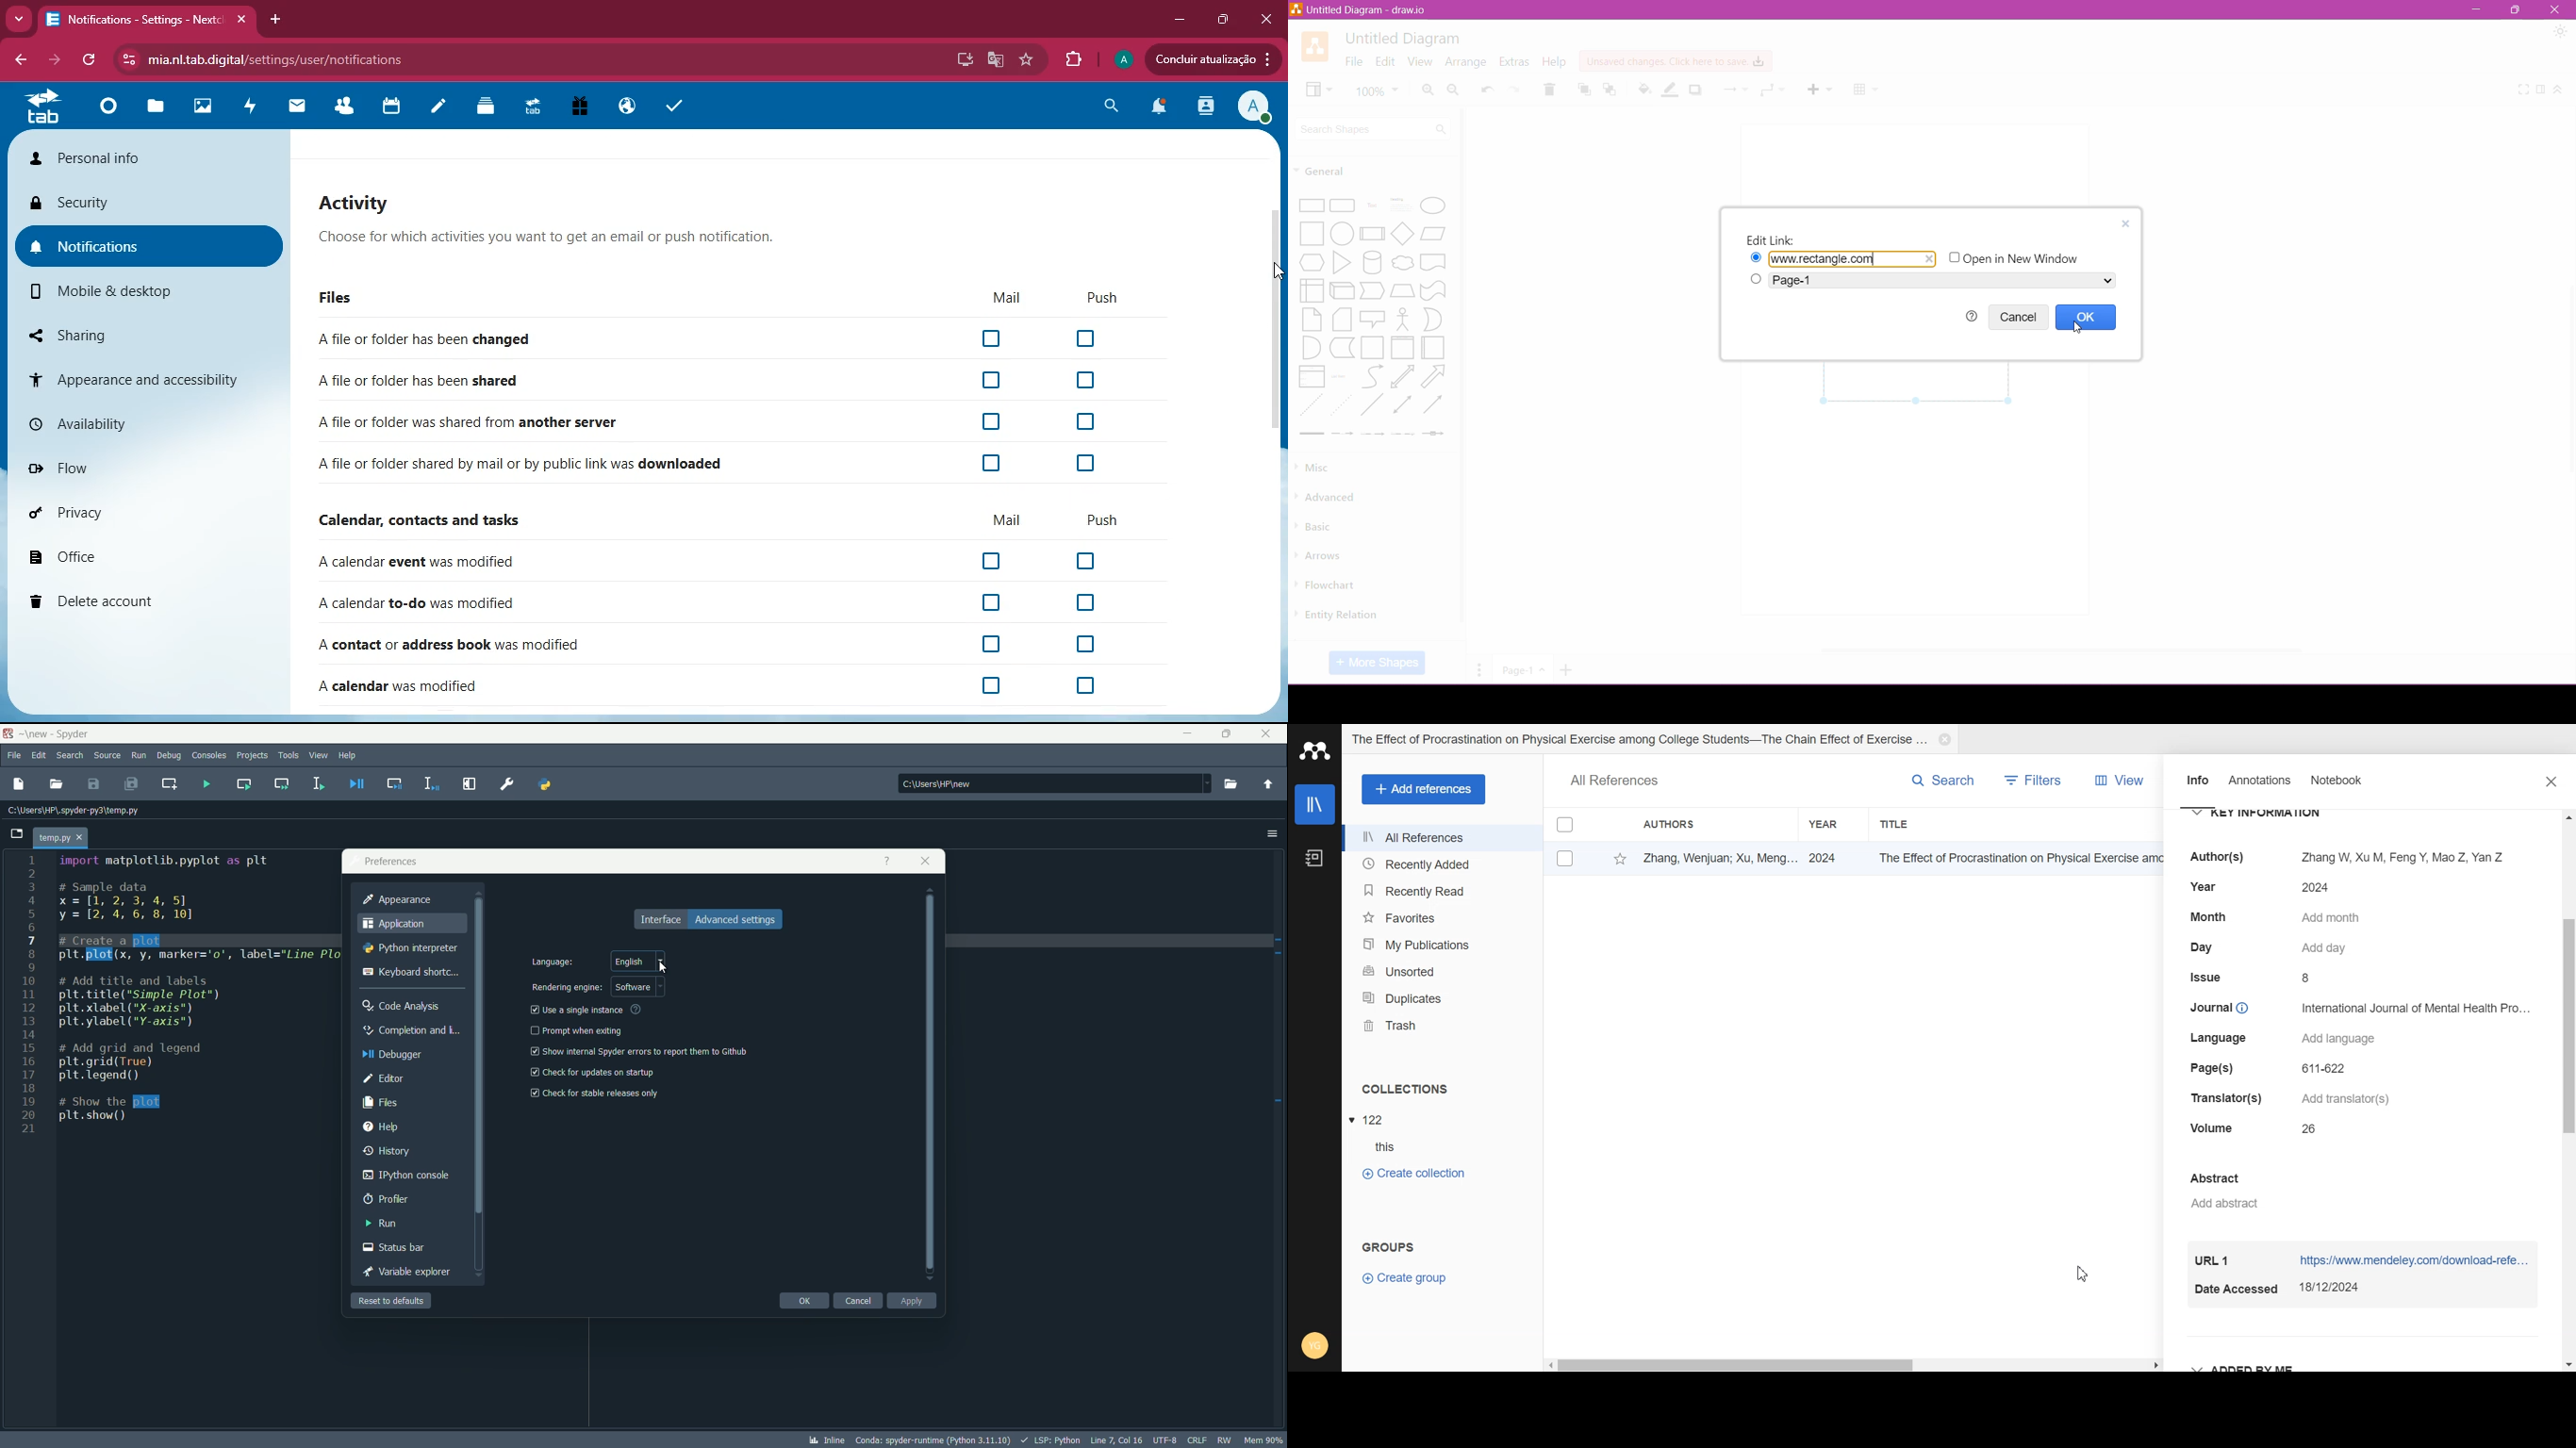 The image size is (2576, 1456). What do you see at coordinates (91, 62) in the screenshot?
I see `refresh` at bounding box center [91, 62].